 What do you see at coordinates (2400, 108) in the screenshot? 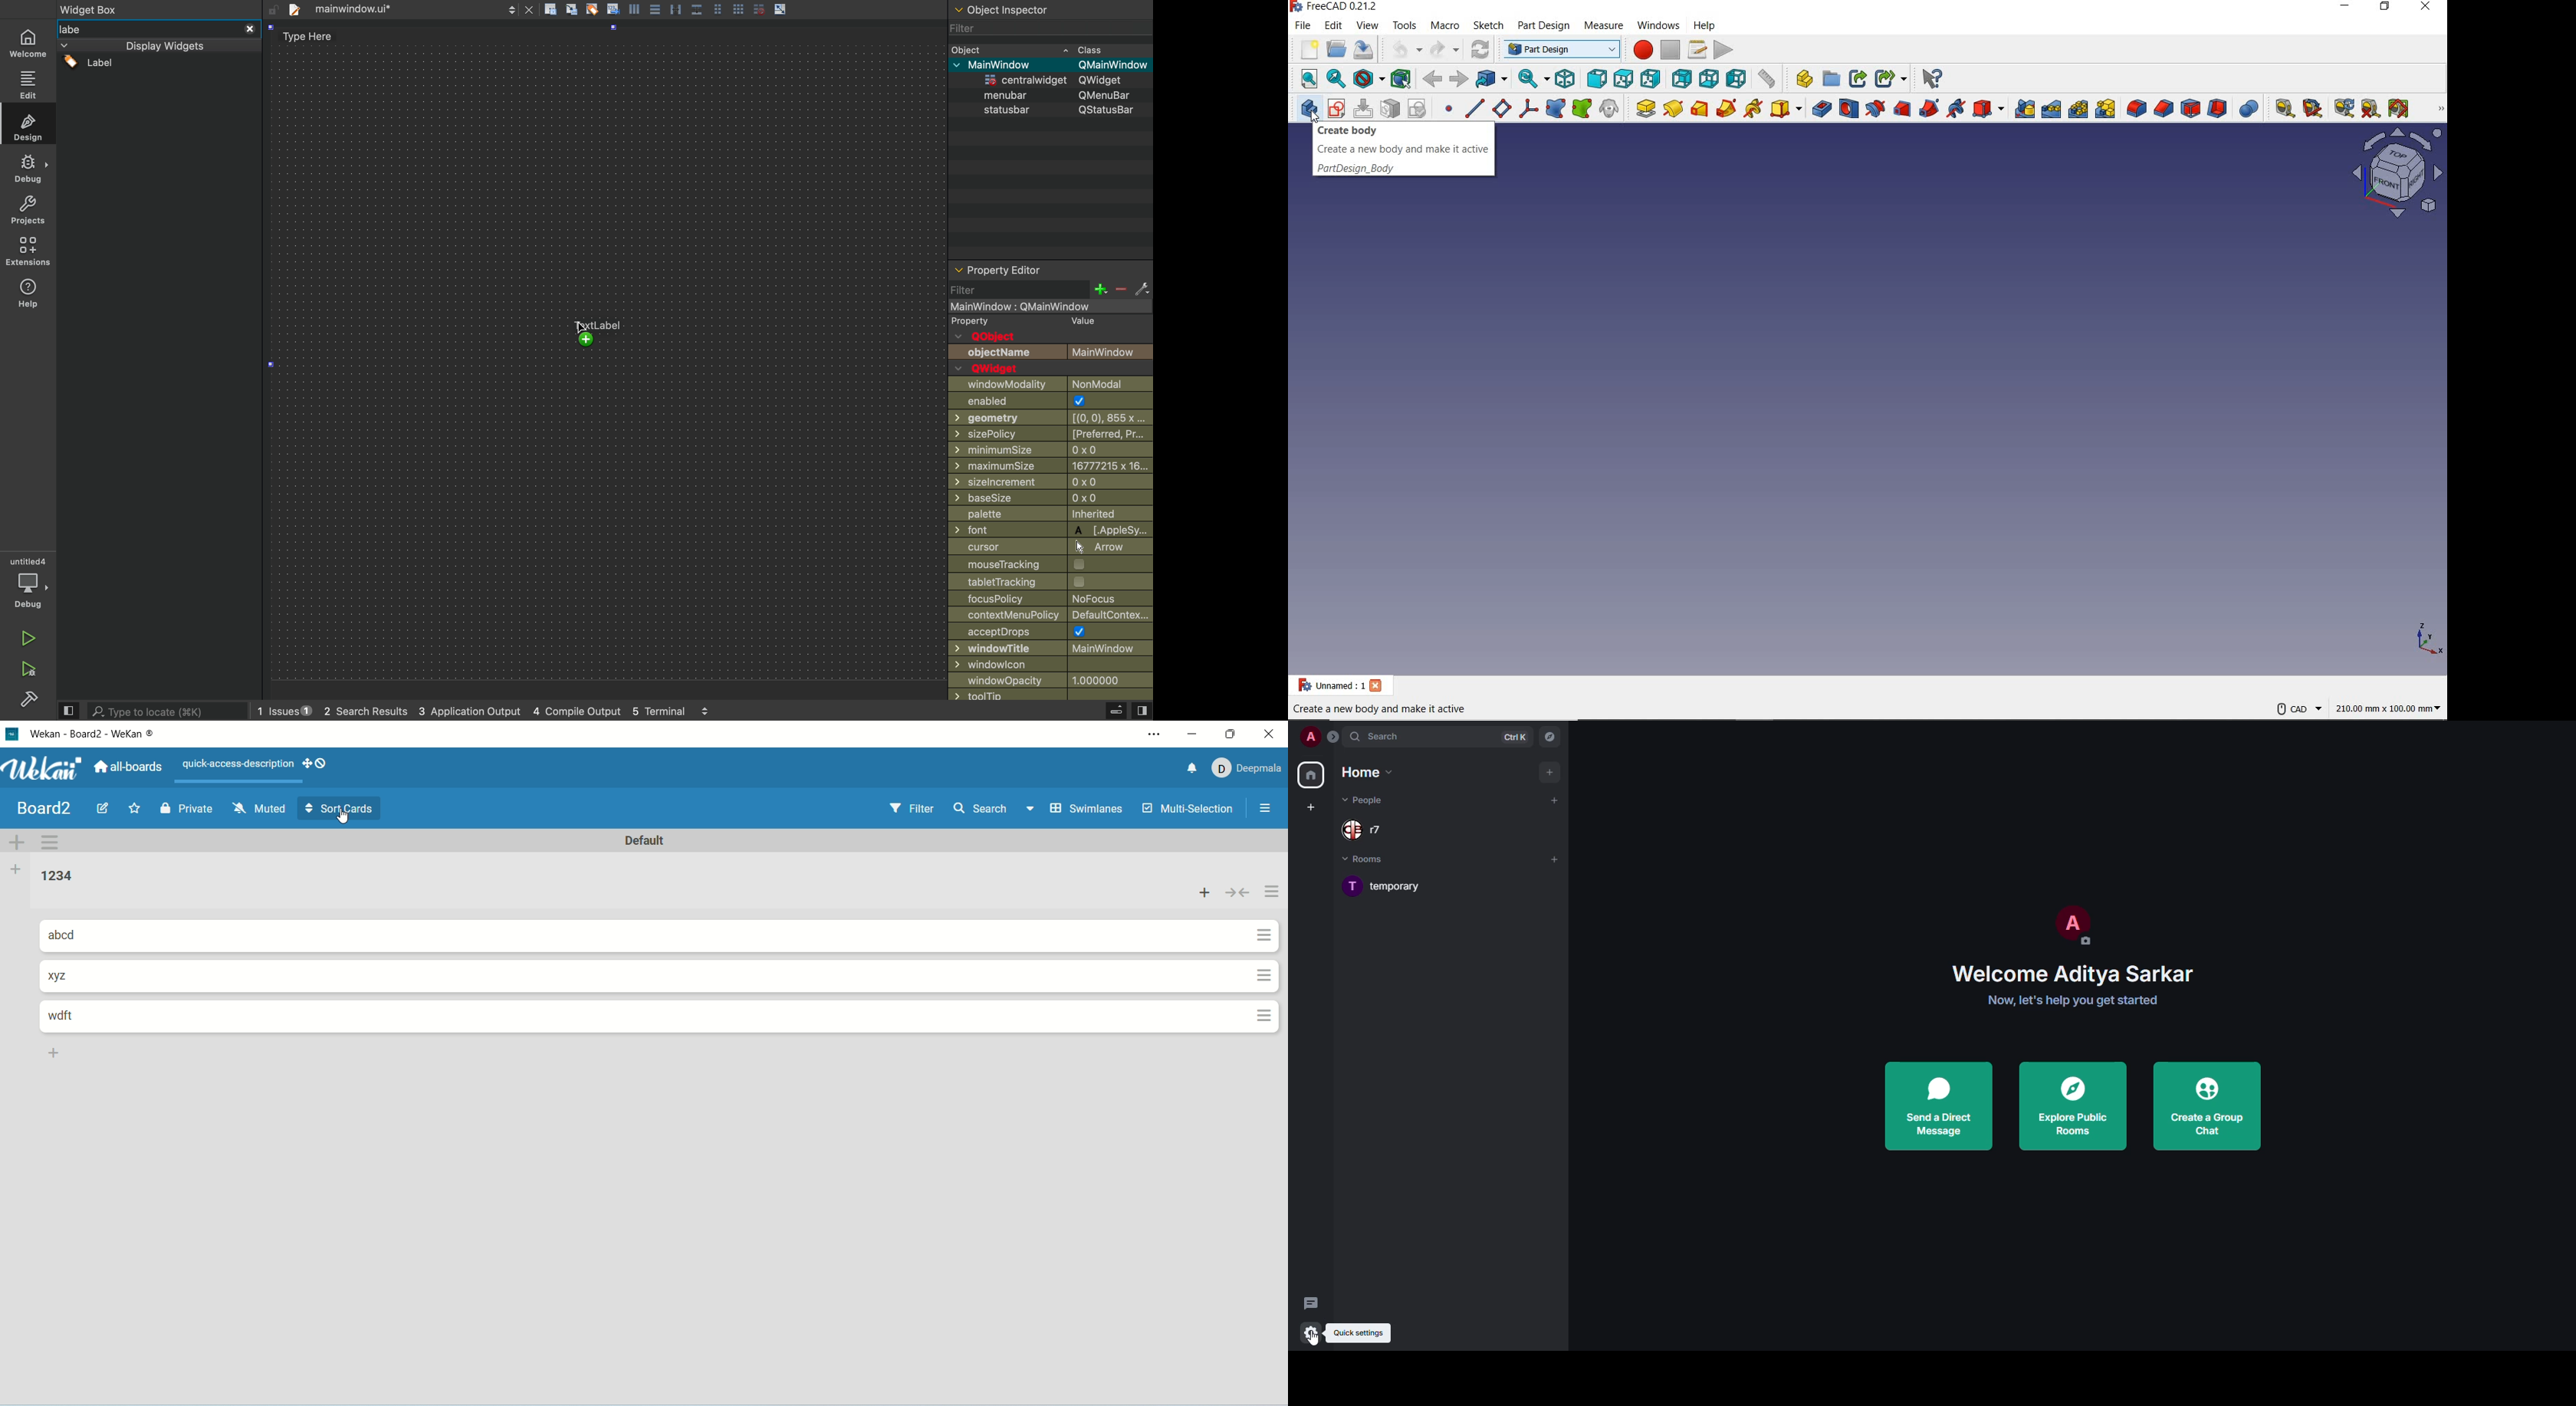
I see `TOGGLE ALL` at bounding box center [2400, 108].